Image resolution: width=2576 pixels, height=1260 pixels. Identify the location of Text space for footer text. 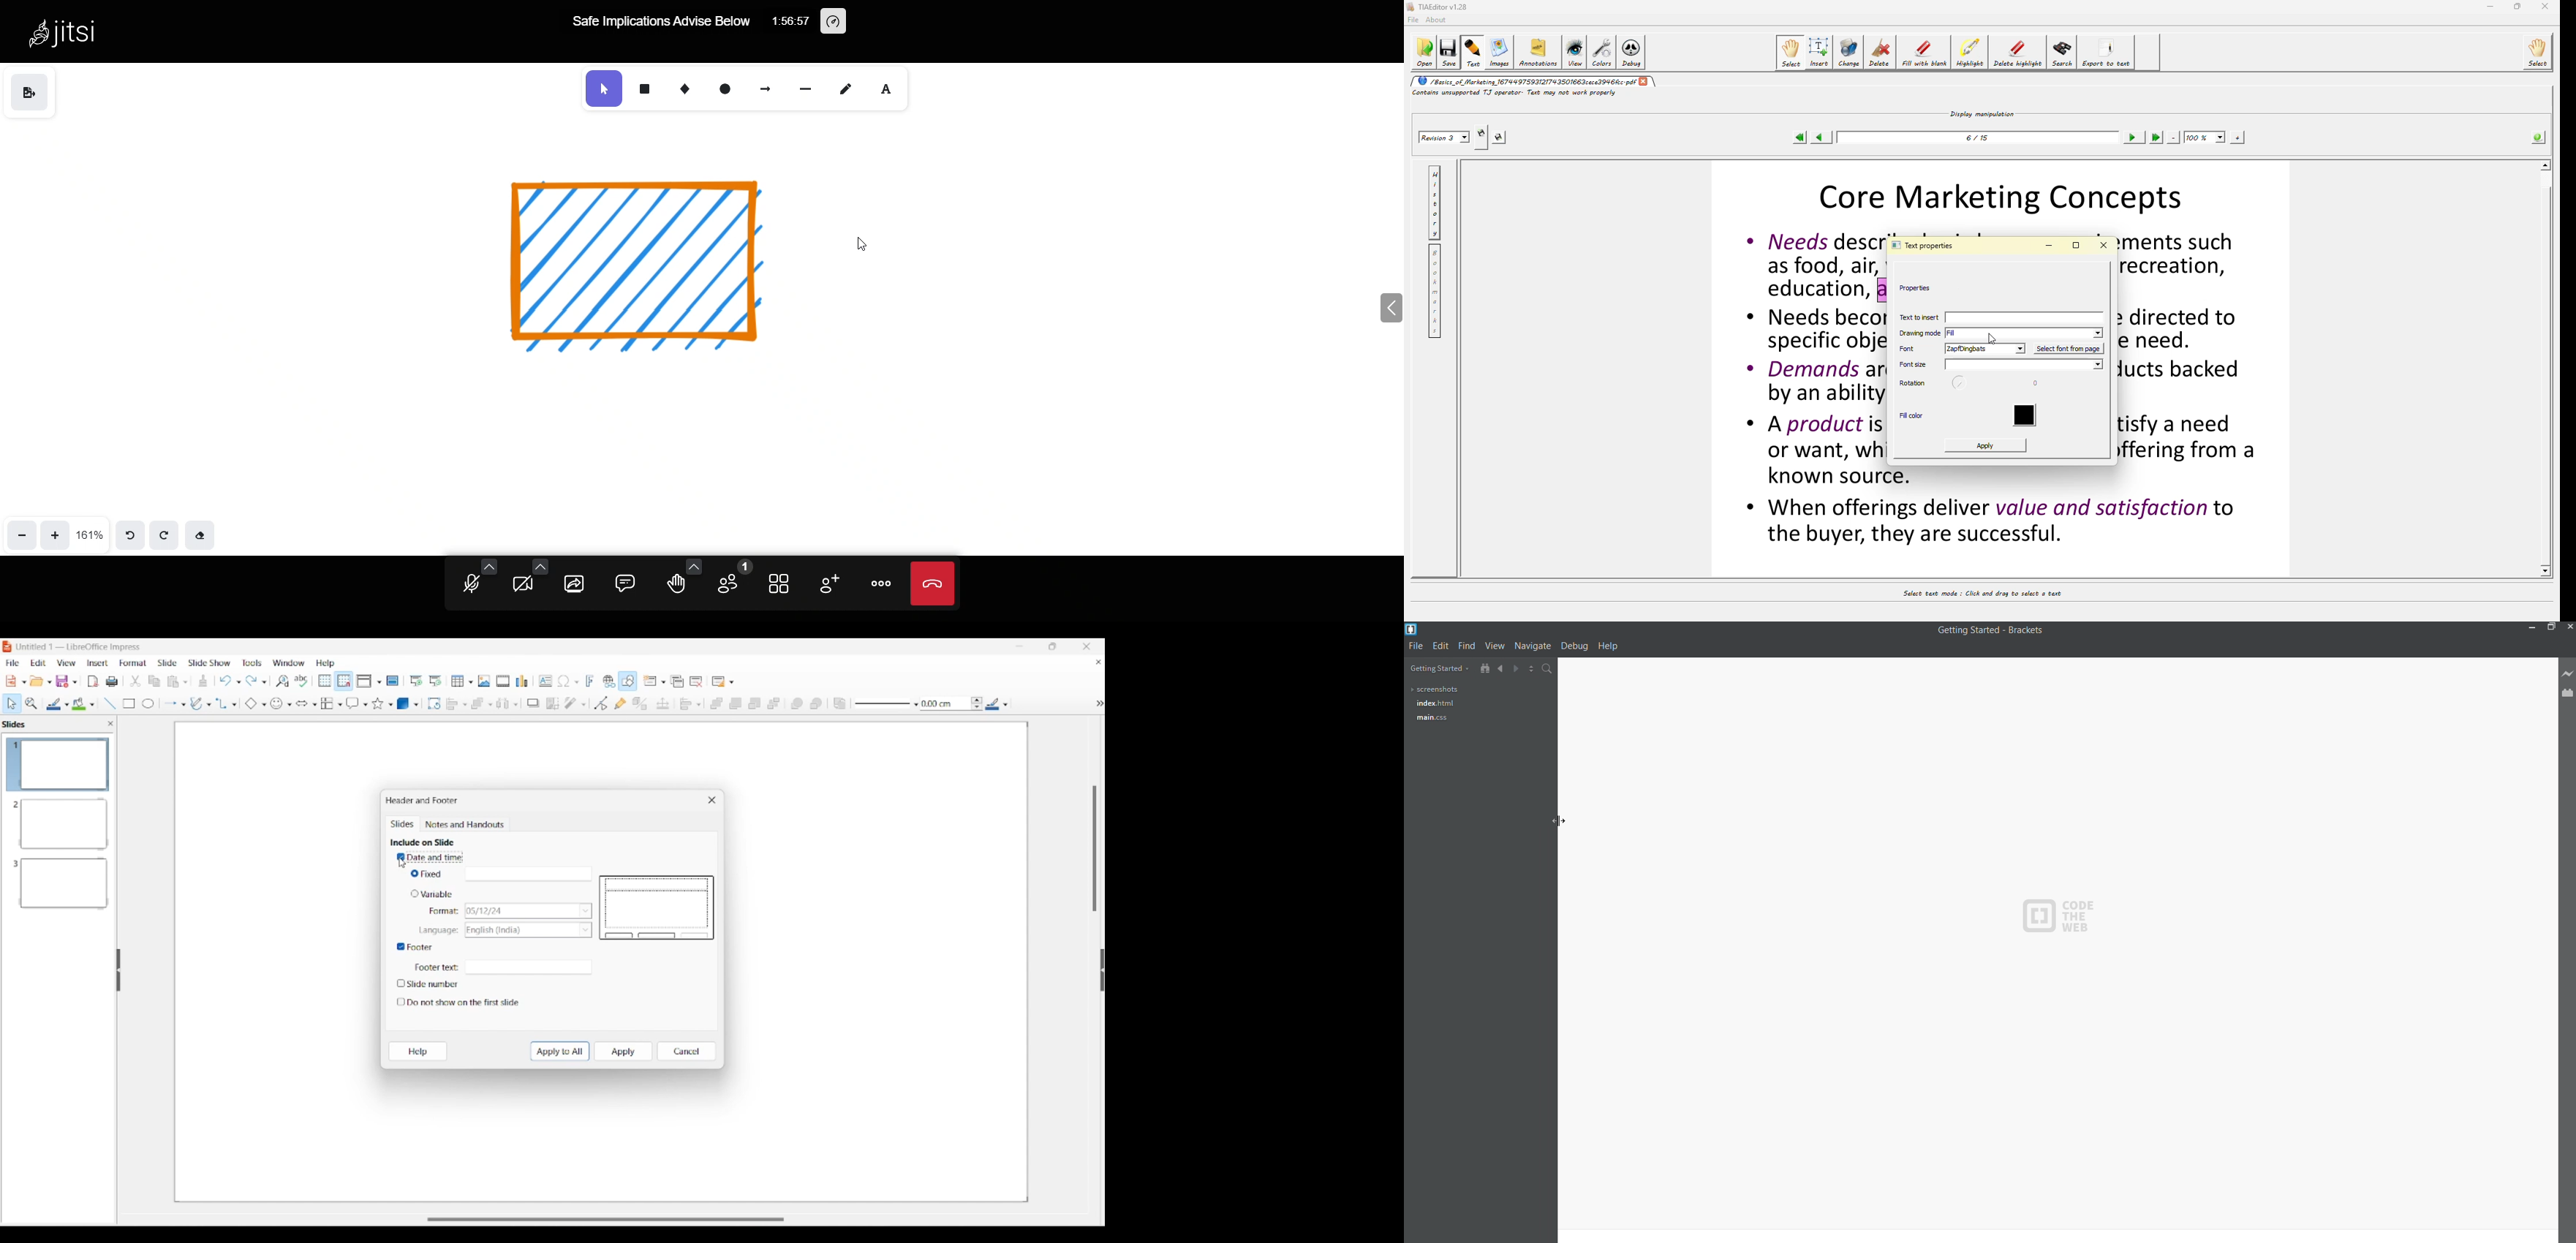
(527, 967).